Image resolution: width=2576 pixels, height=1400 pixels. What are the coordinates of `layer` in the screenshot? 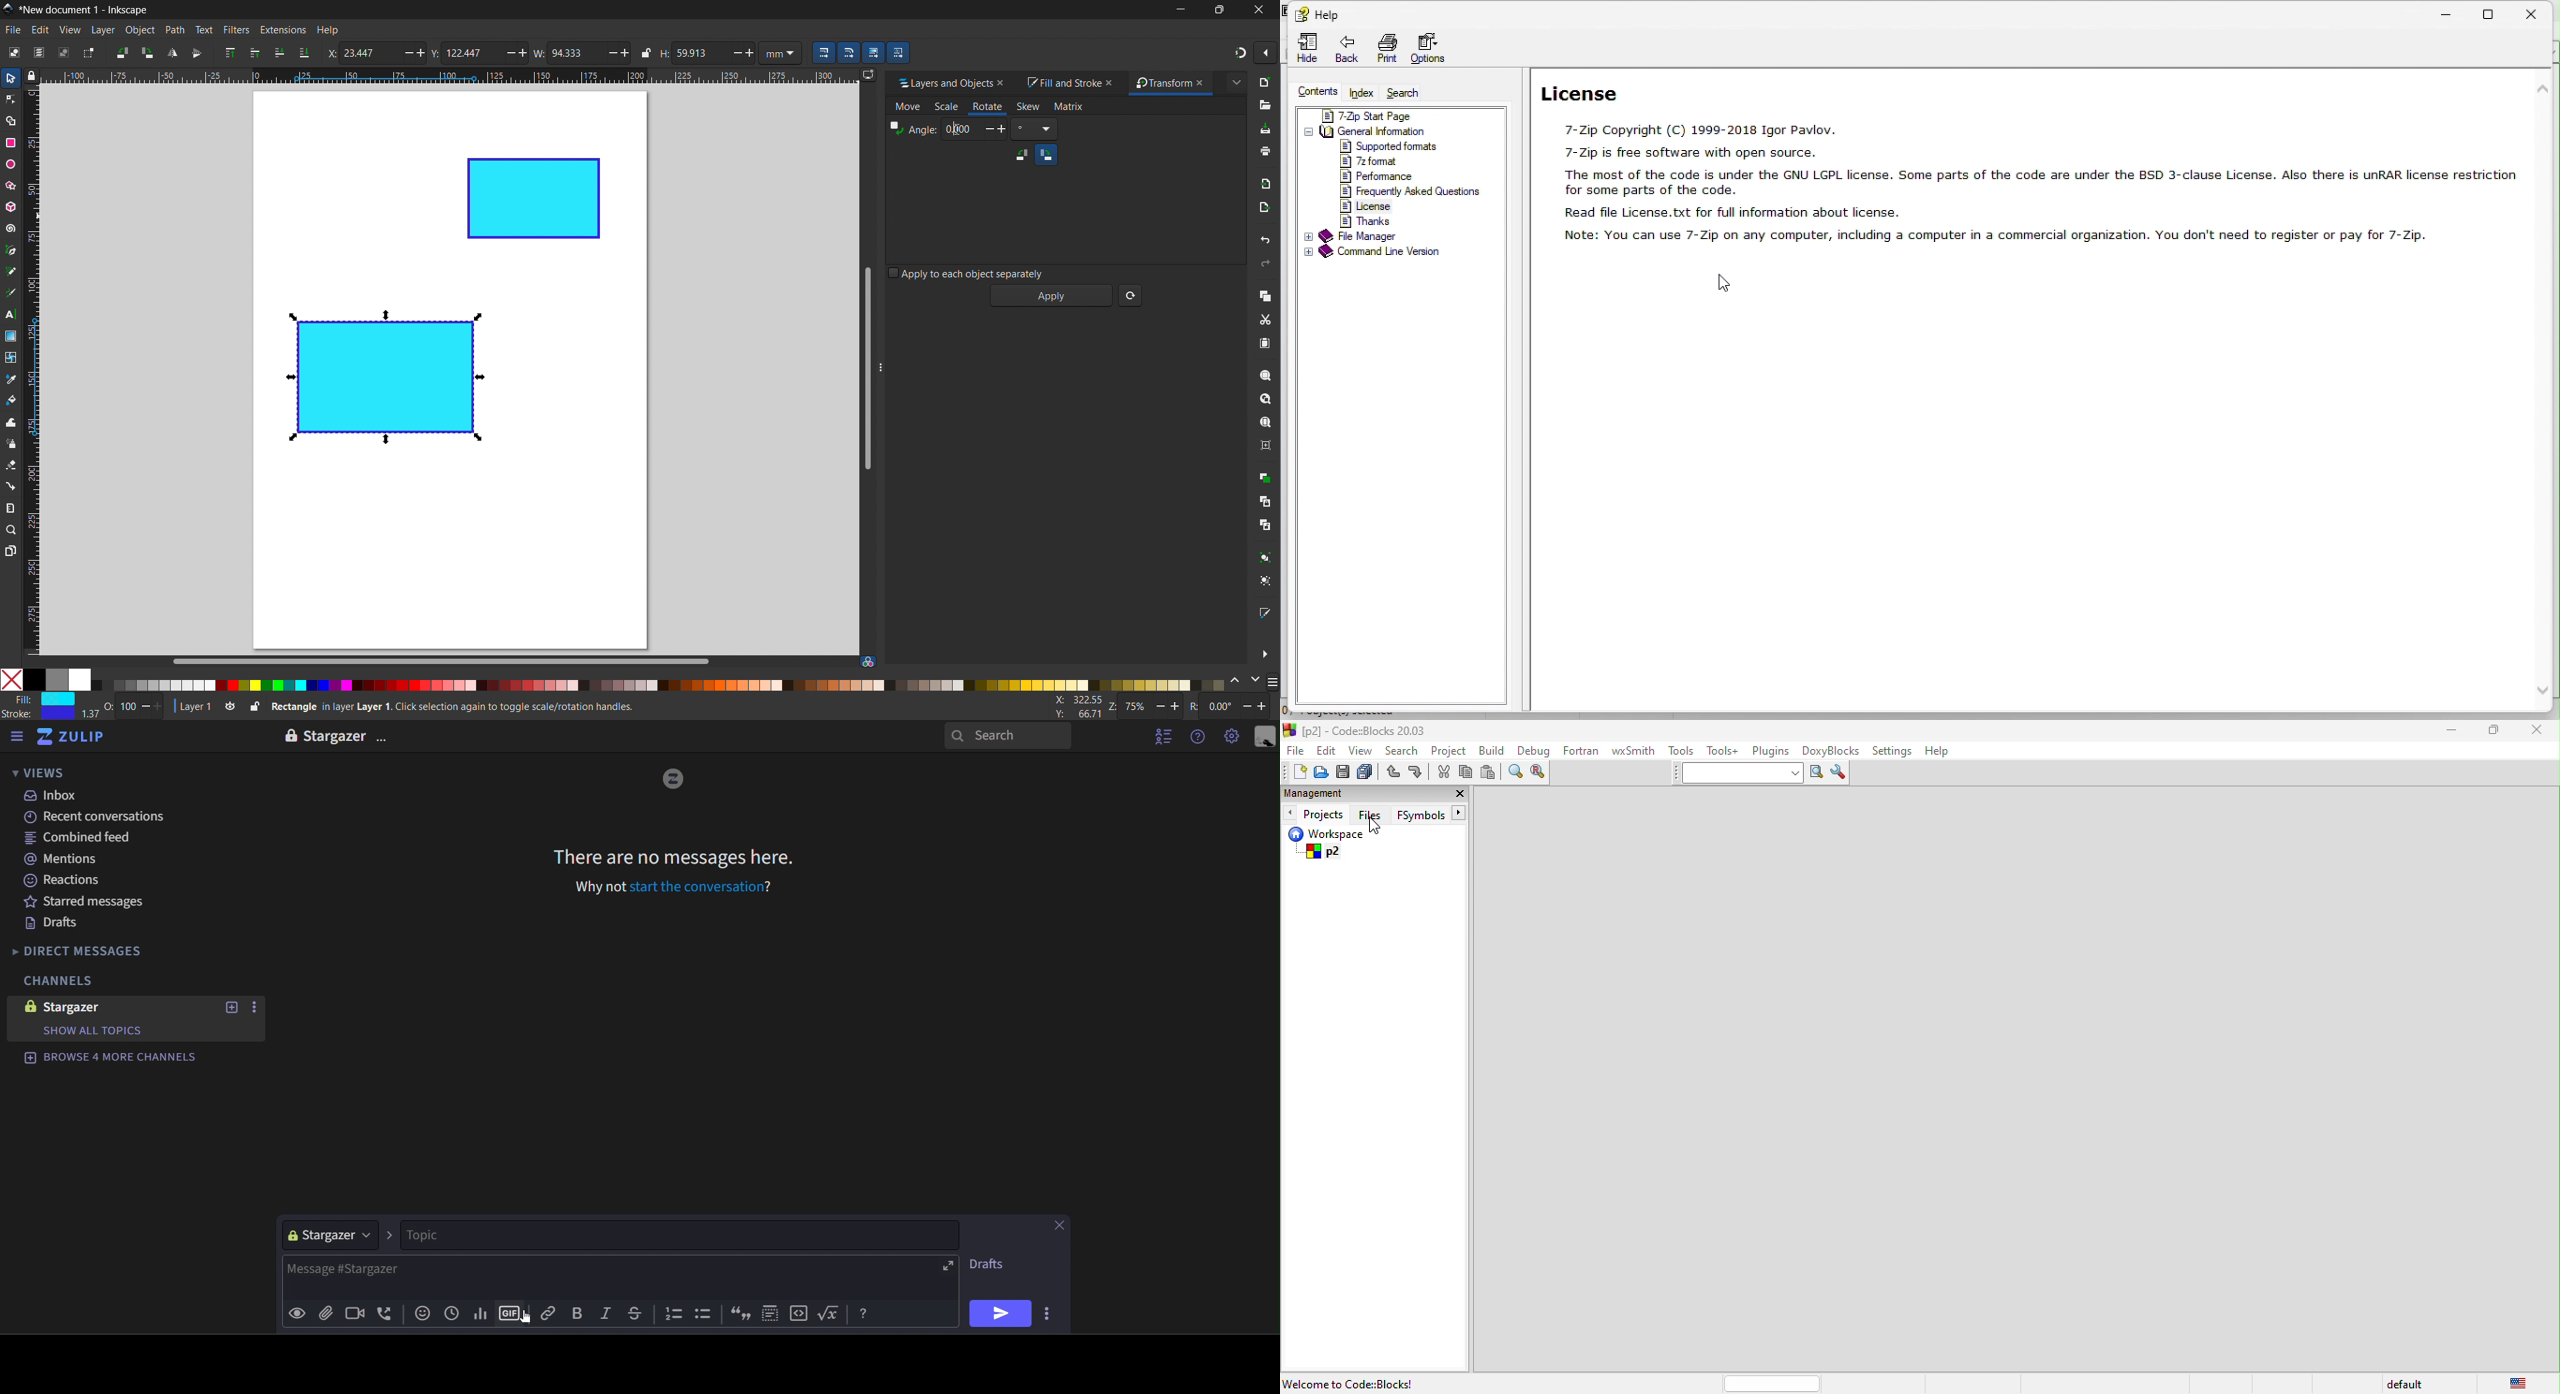 It's located at (103, 30).